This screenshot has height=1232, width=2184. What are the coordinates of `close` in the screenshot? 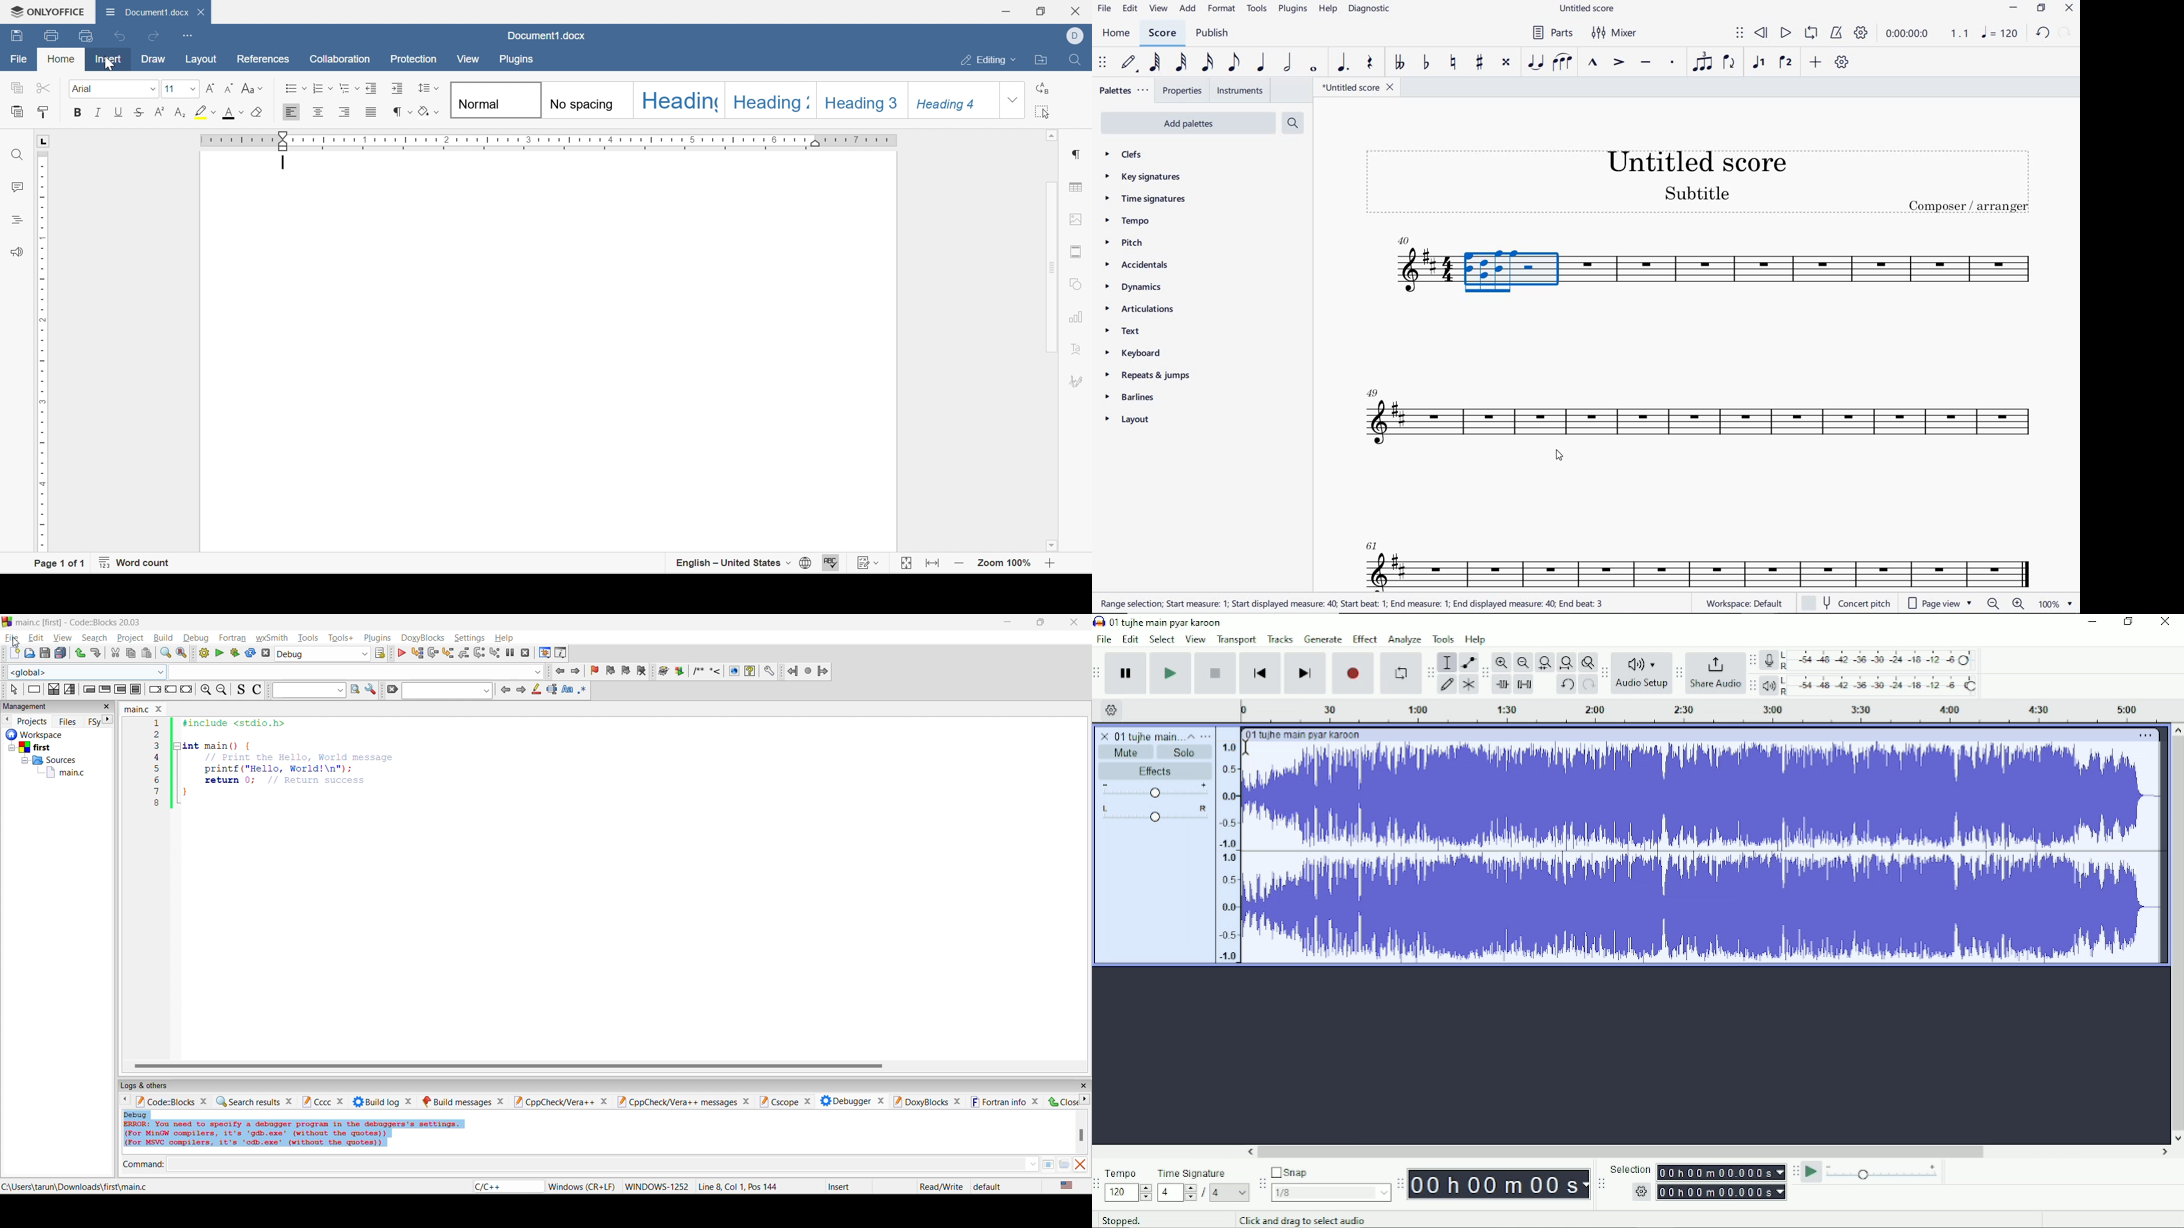 It's located at (160, 709).